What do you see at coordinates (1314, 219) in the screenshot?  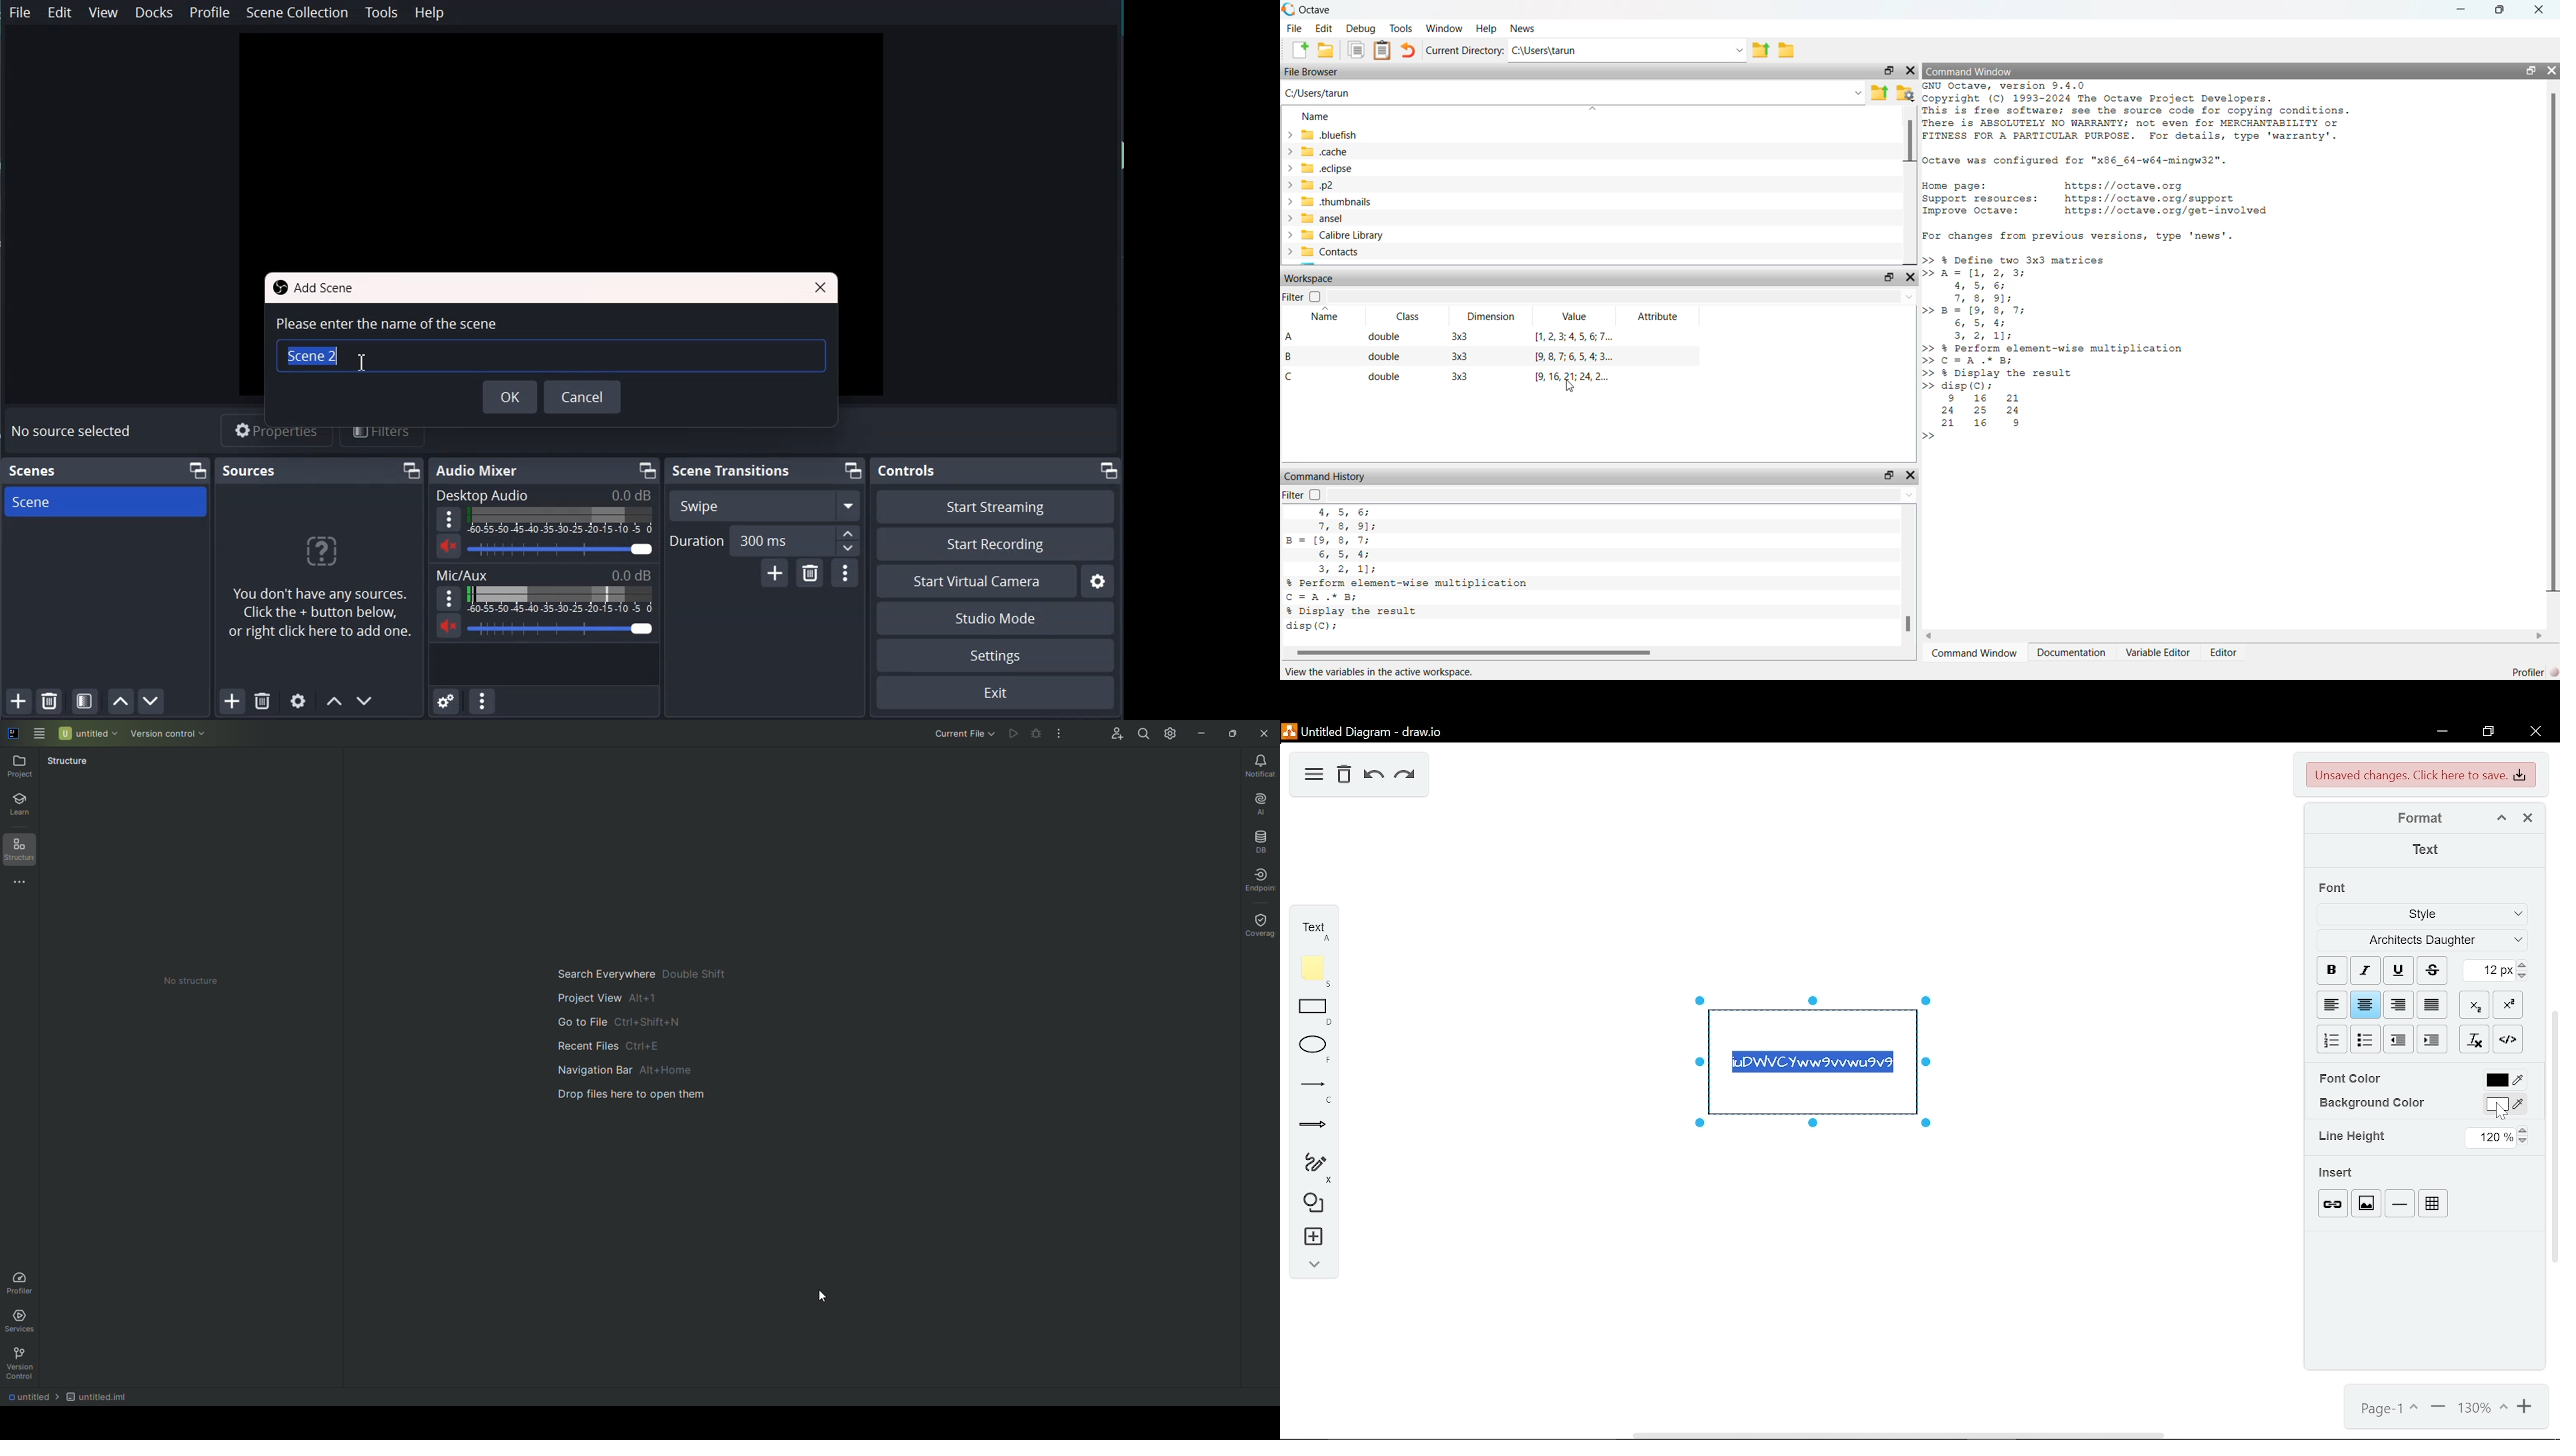 I see `ansel` at bounding box center [1314, 219].